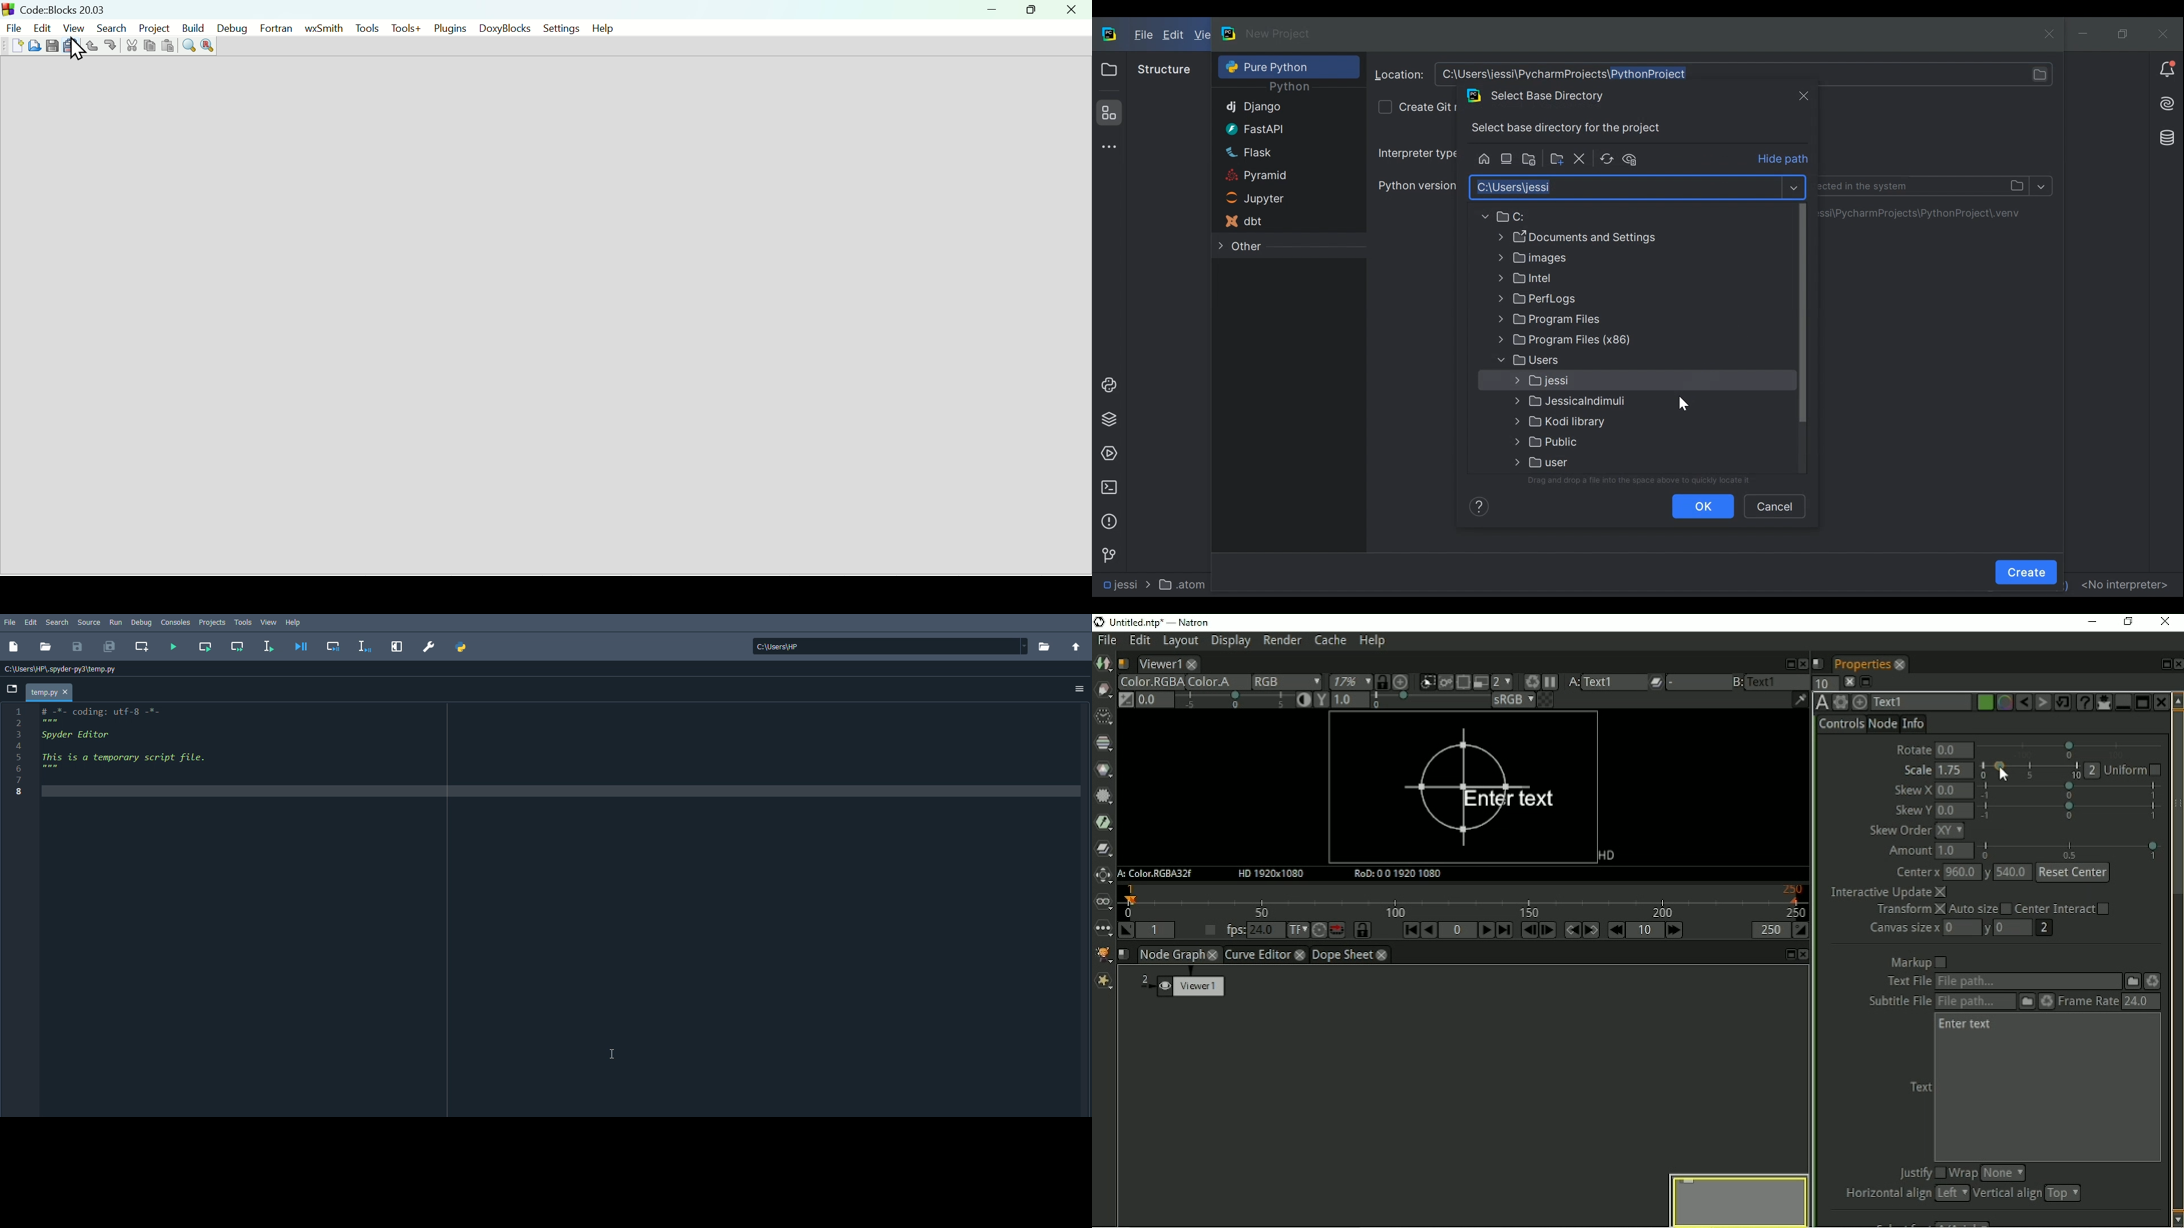 This screenshot has width=2184, height=1232. I want to click on Run current cell and go to the next one, so click(238, 646).